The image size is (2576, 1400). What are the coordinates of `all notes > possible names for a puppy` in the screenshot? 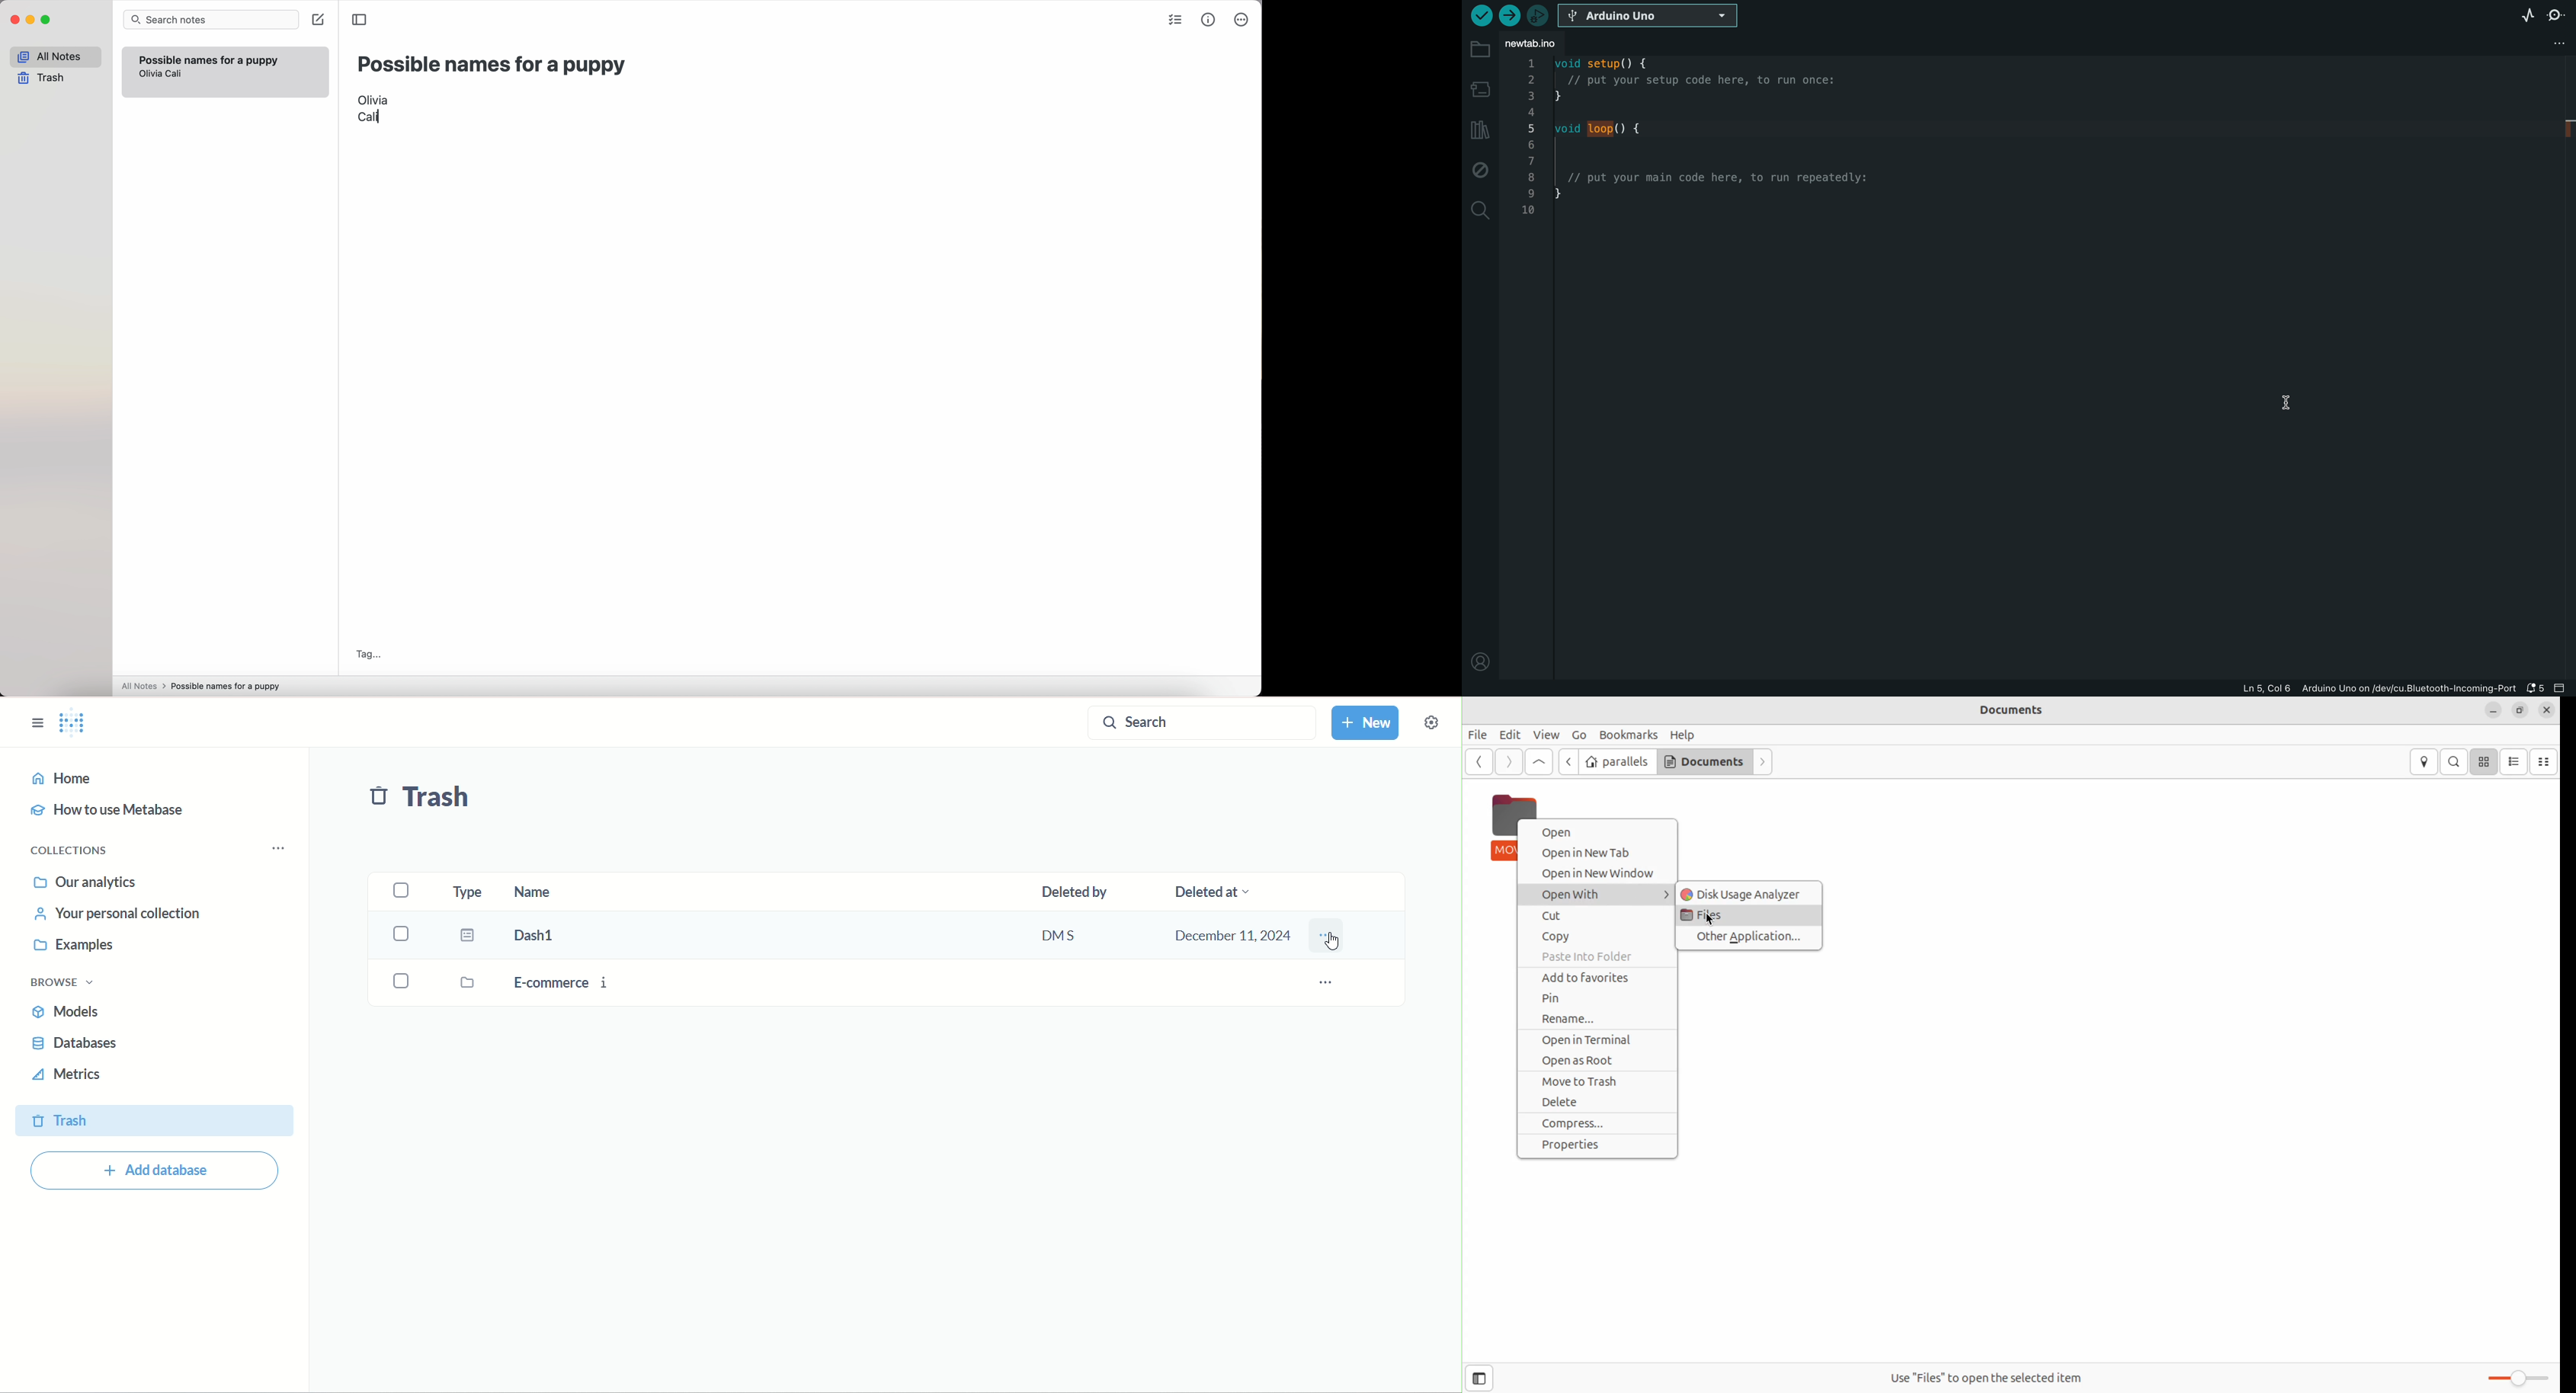 It's located at (204, 685).